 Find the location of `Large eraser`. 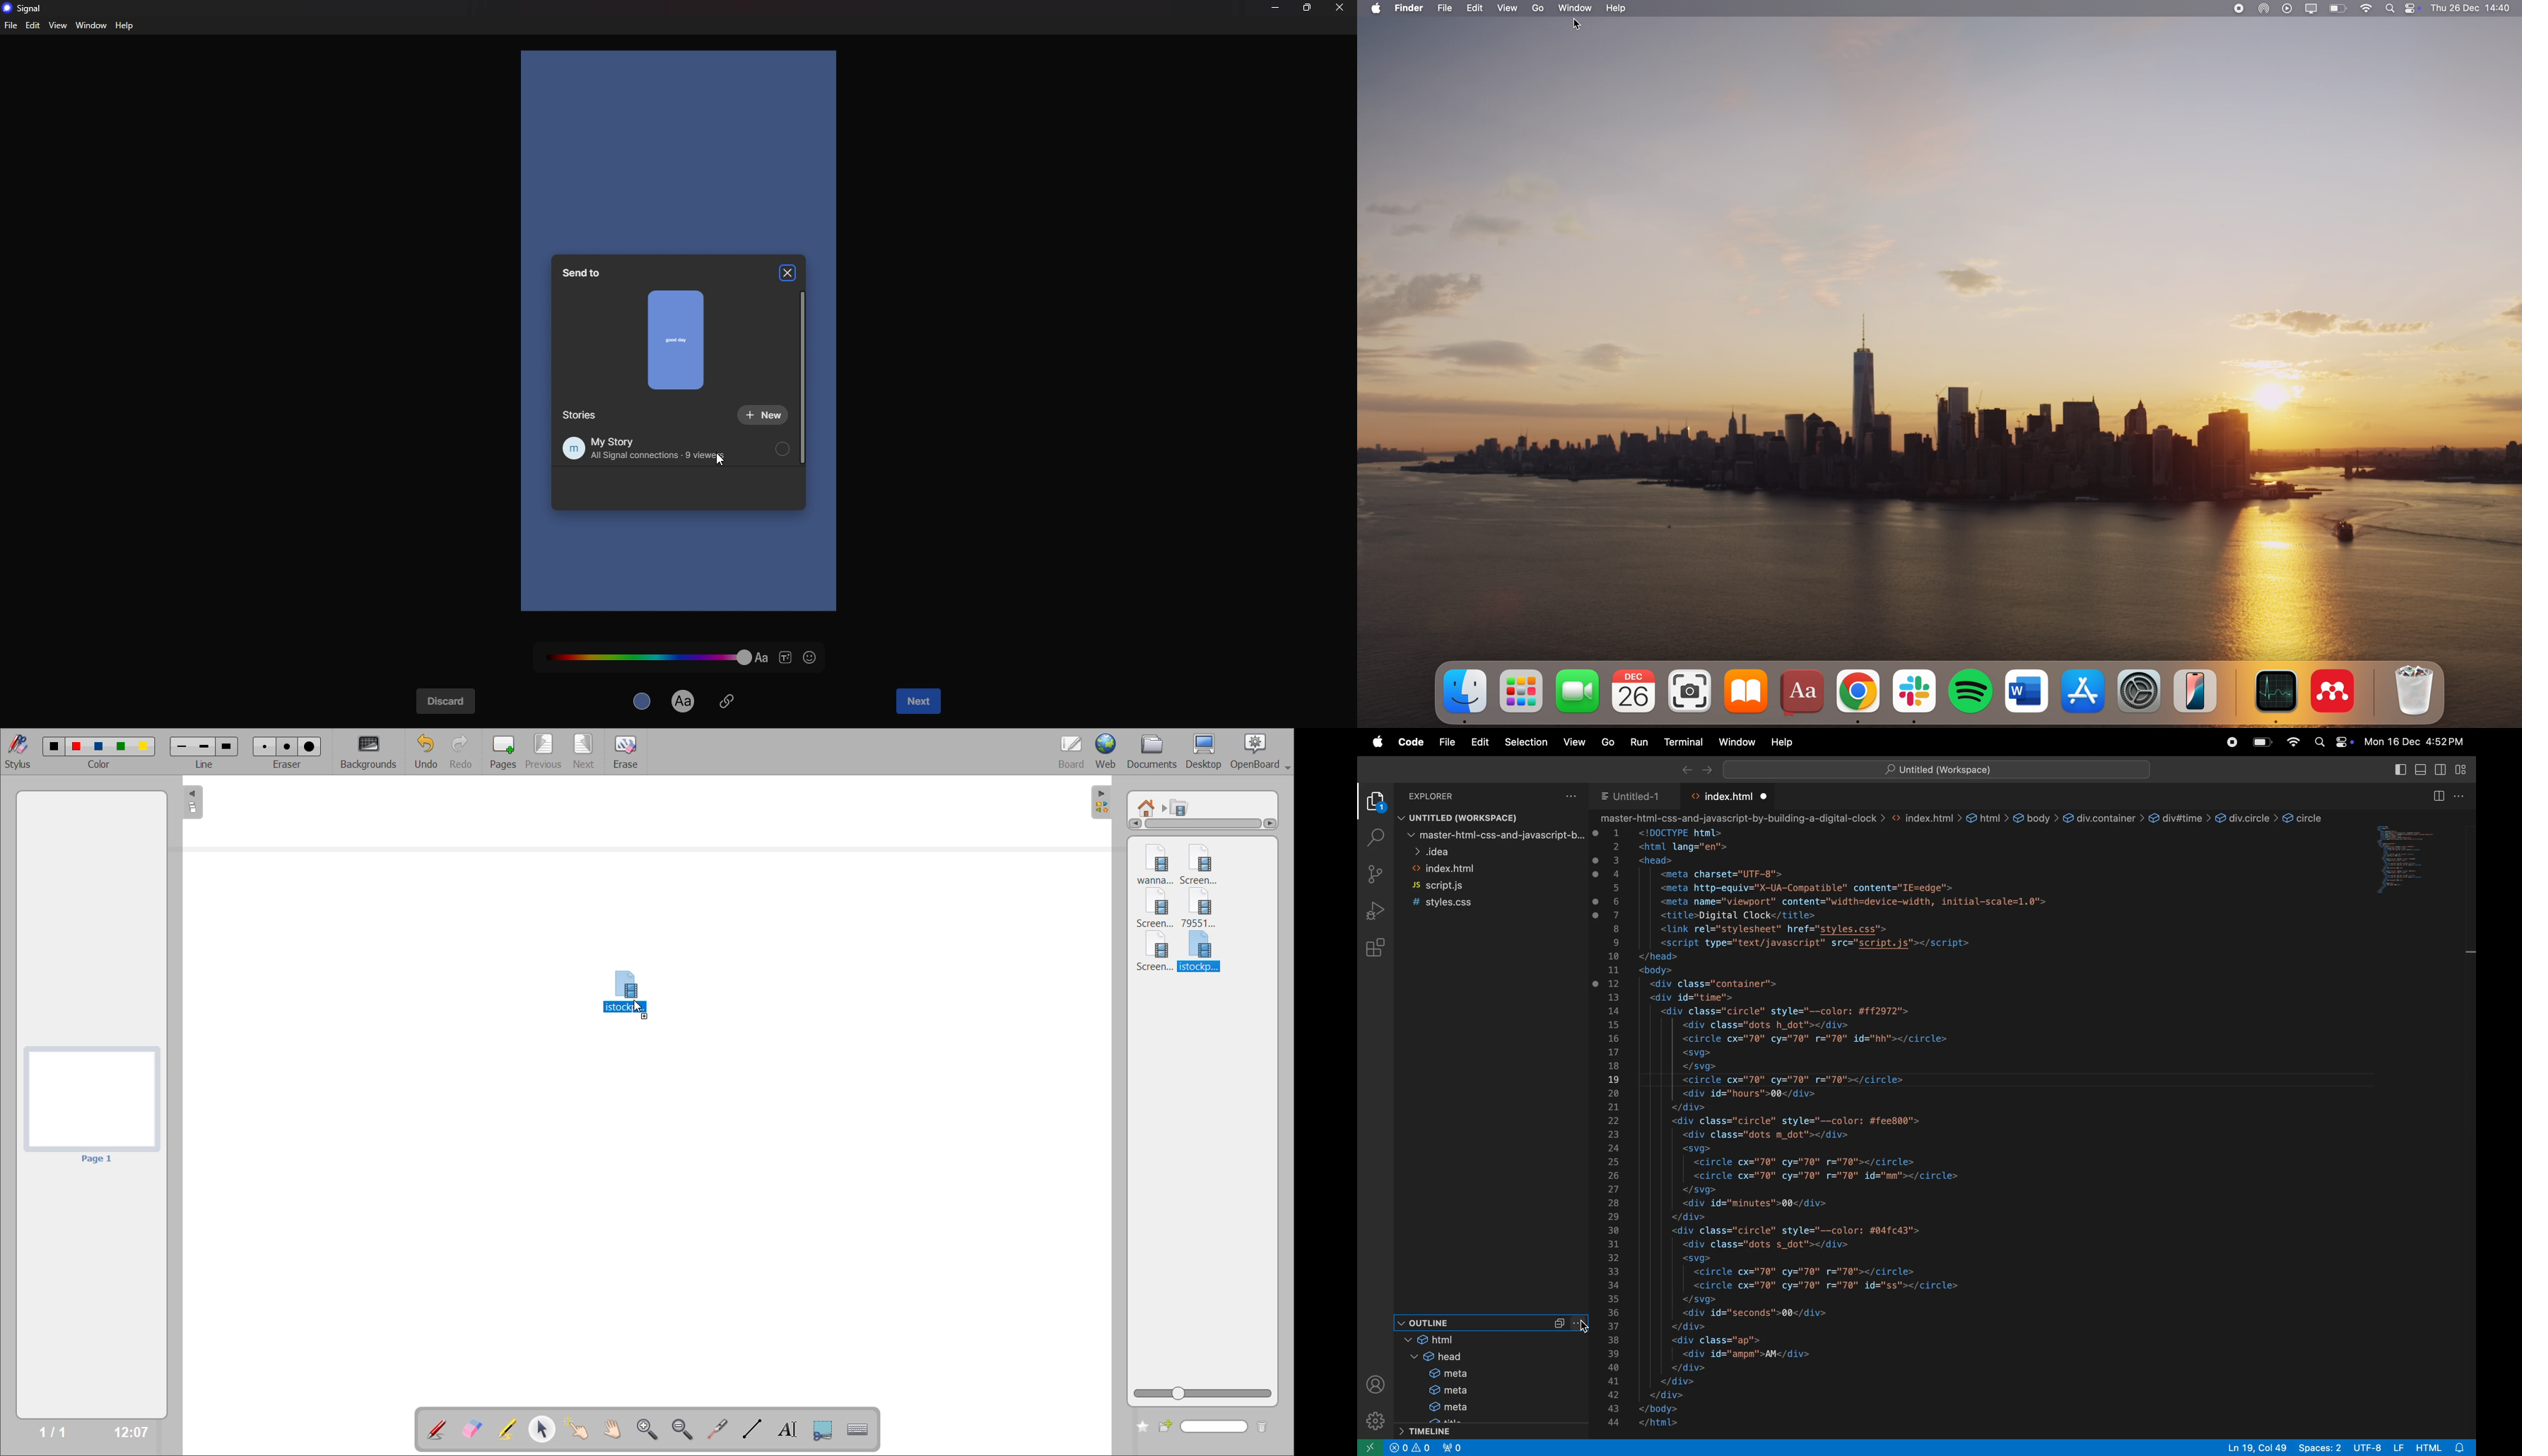

Large eraser is located at coordinates (309, 746).